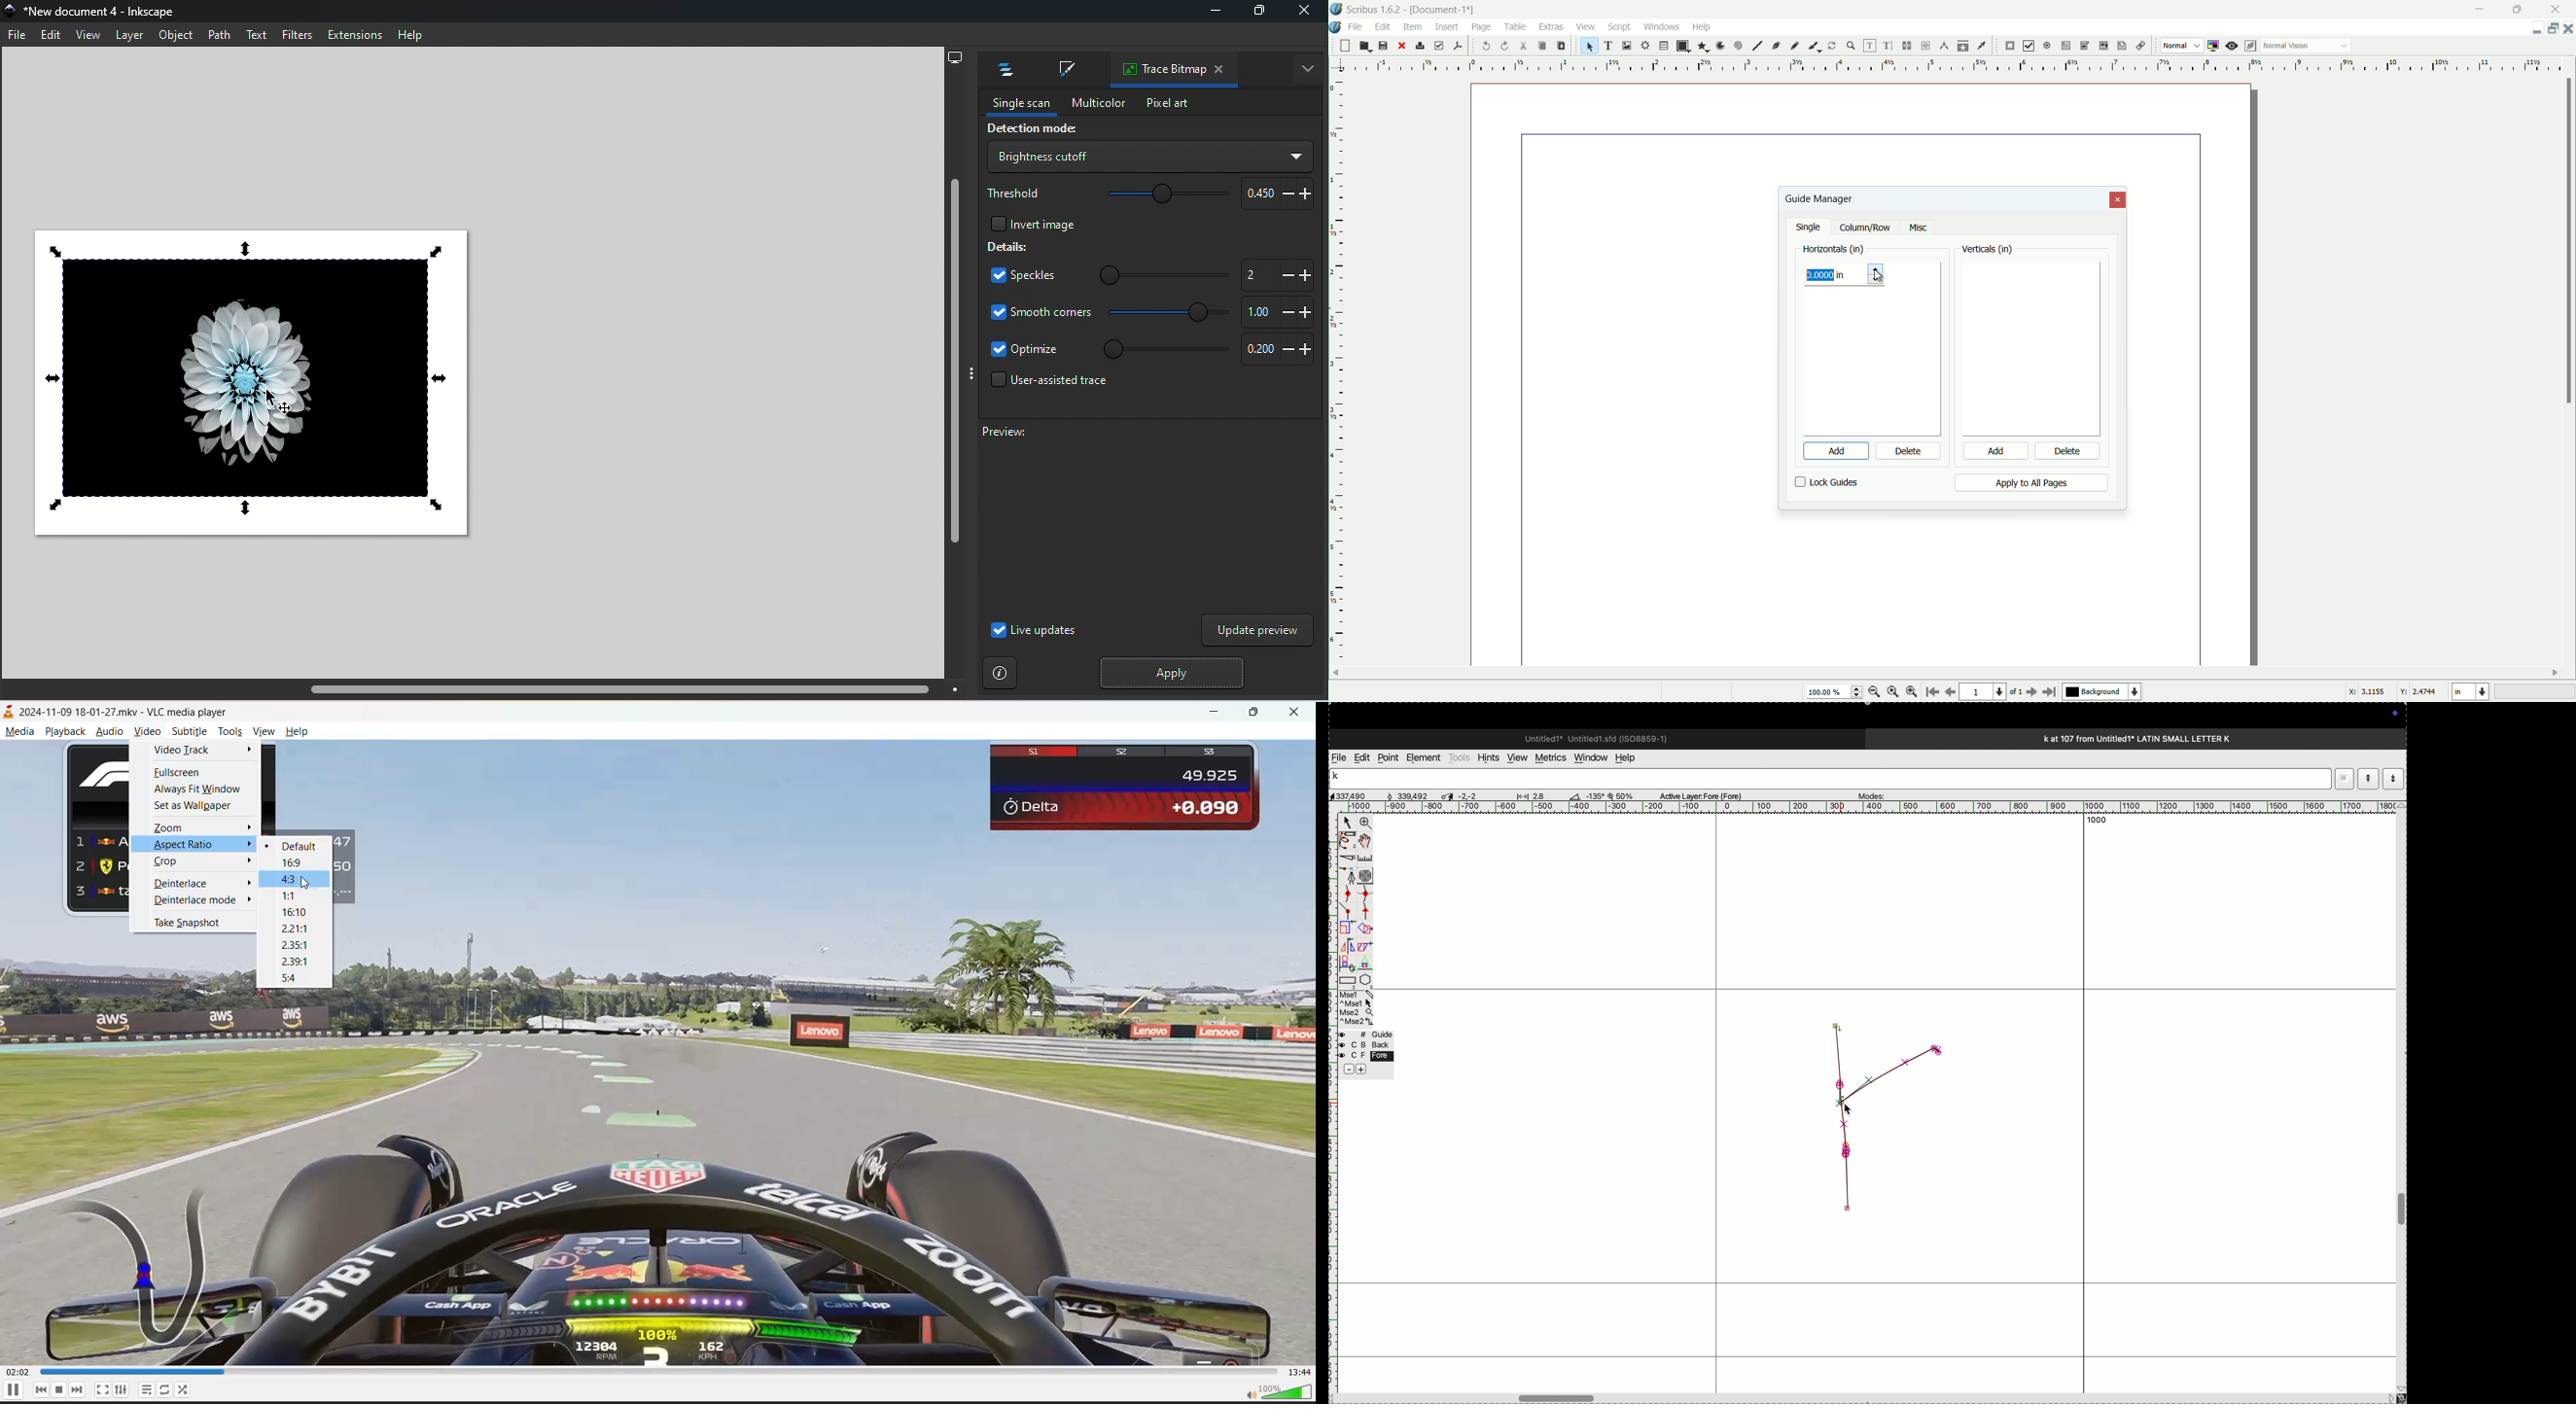  I want to click on Preview, so click(1135, 516).